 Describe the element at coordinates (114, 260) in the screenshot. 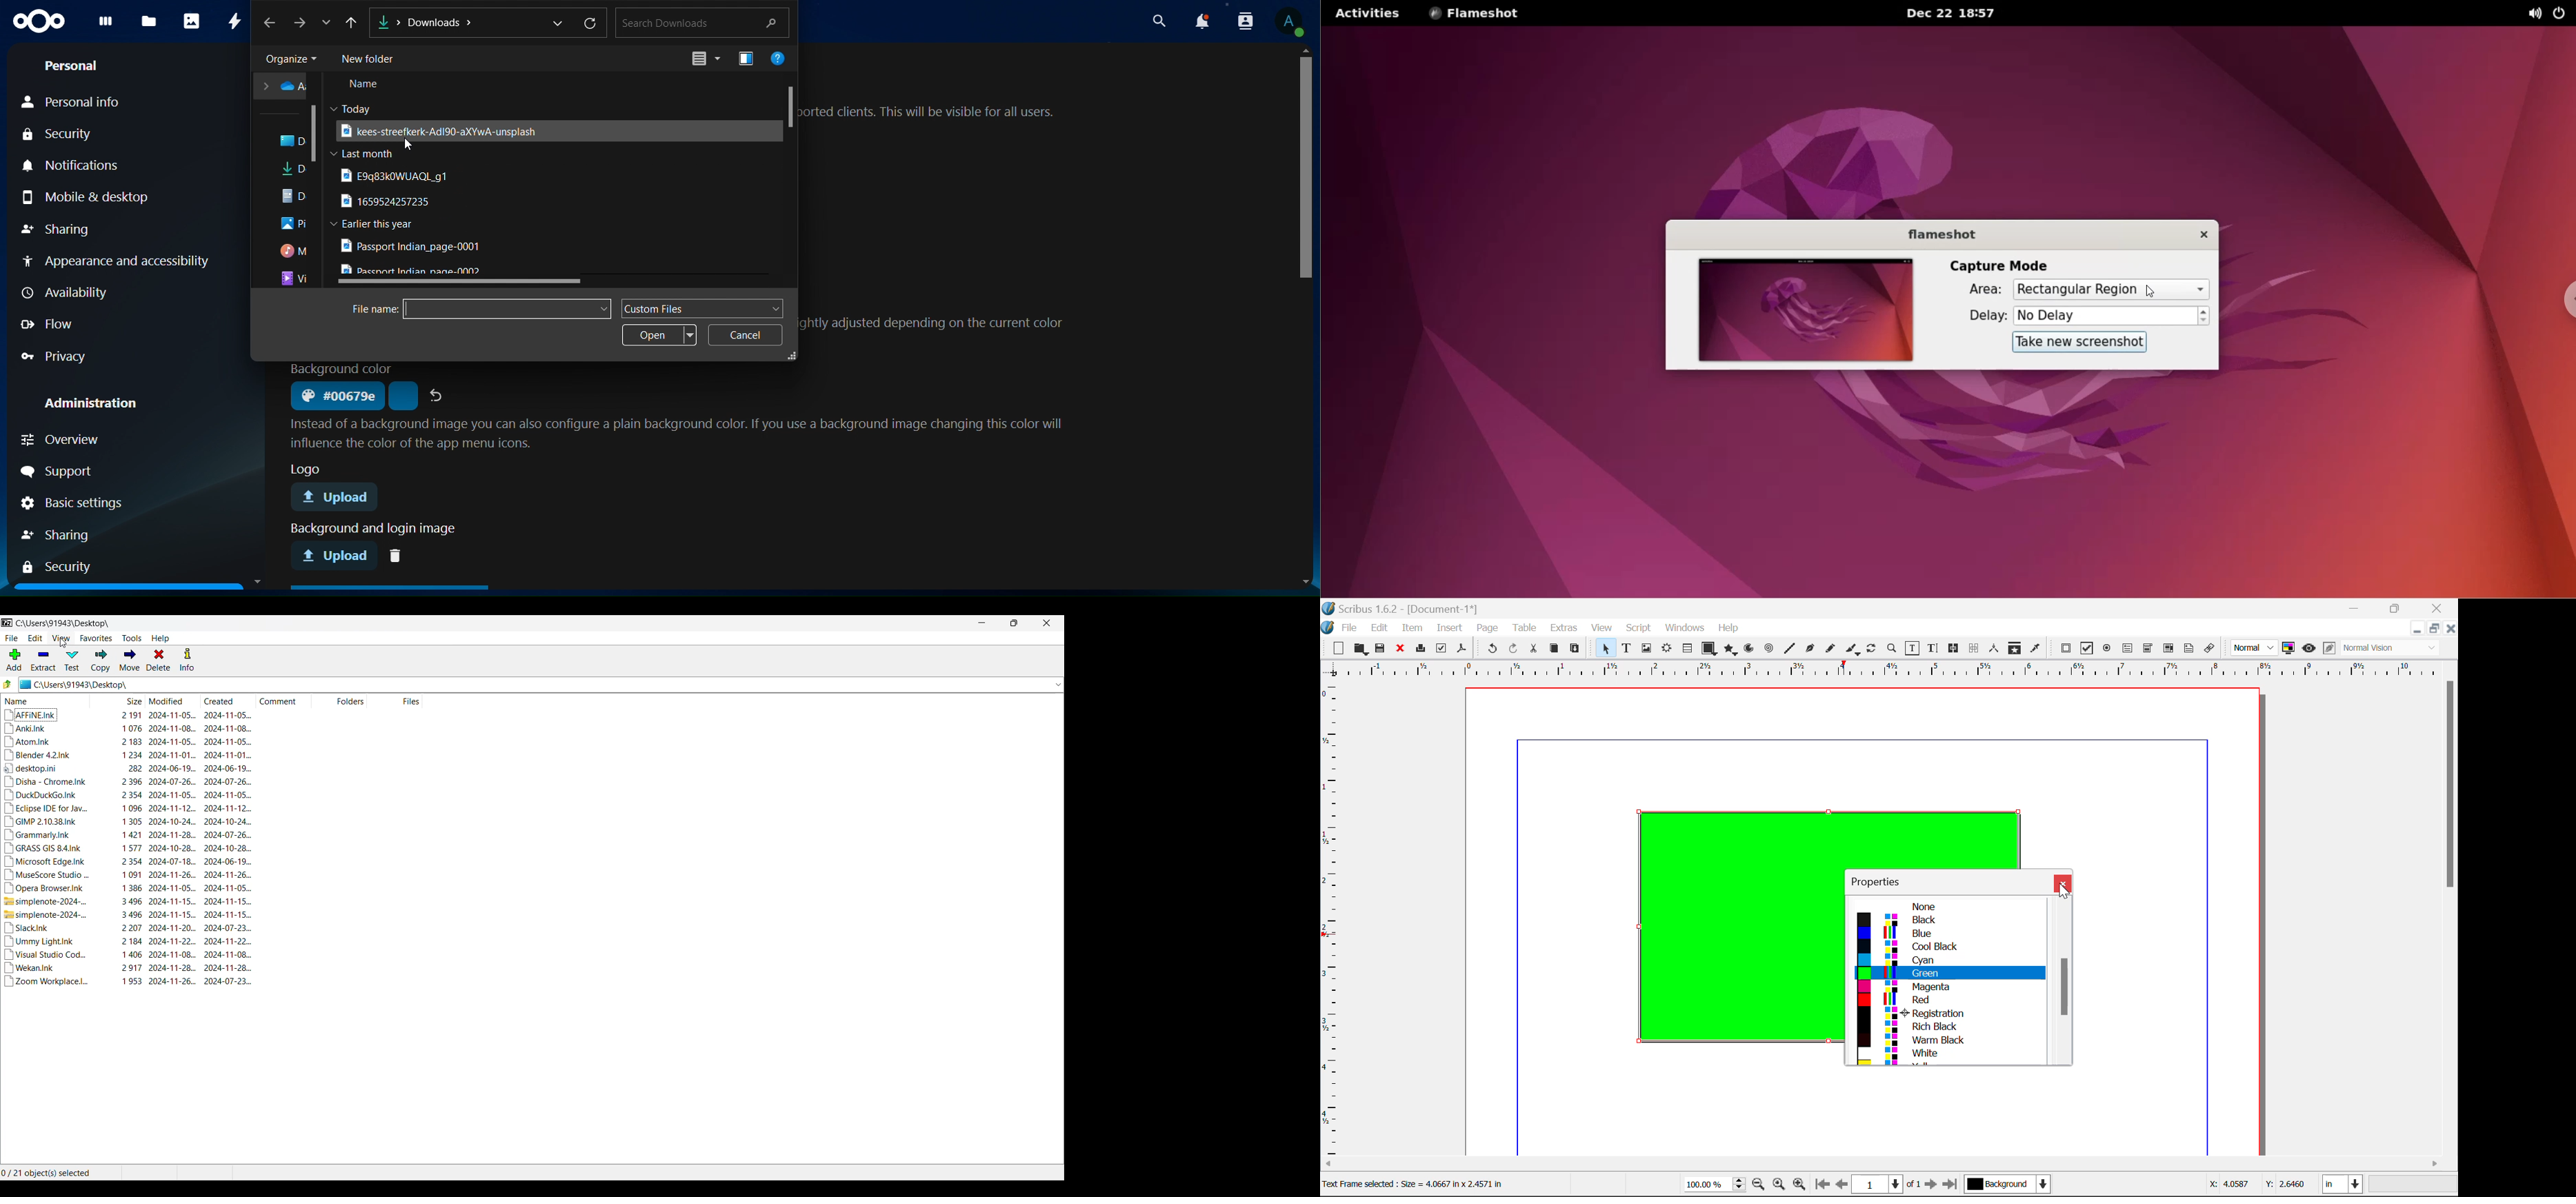

I see `appearance and accessibility` at that location.